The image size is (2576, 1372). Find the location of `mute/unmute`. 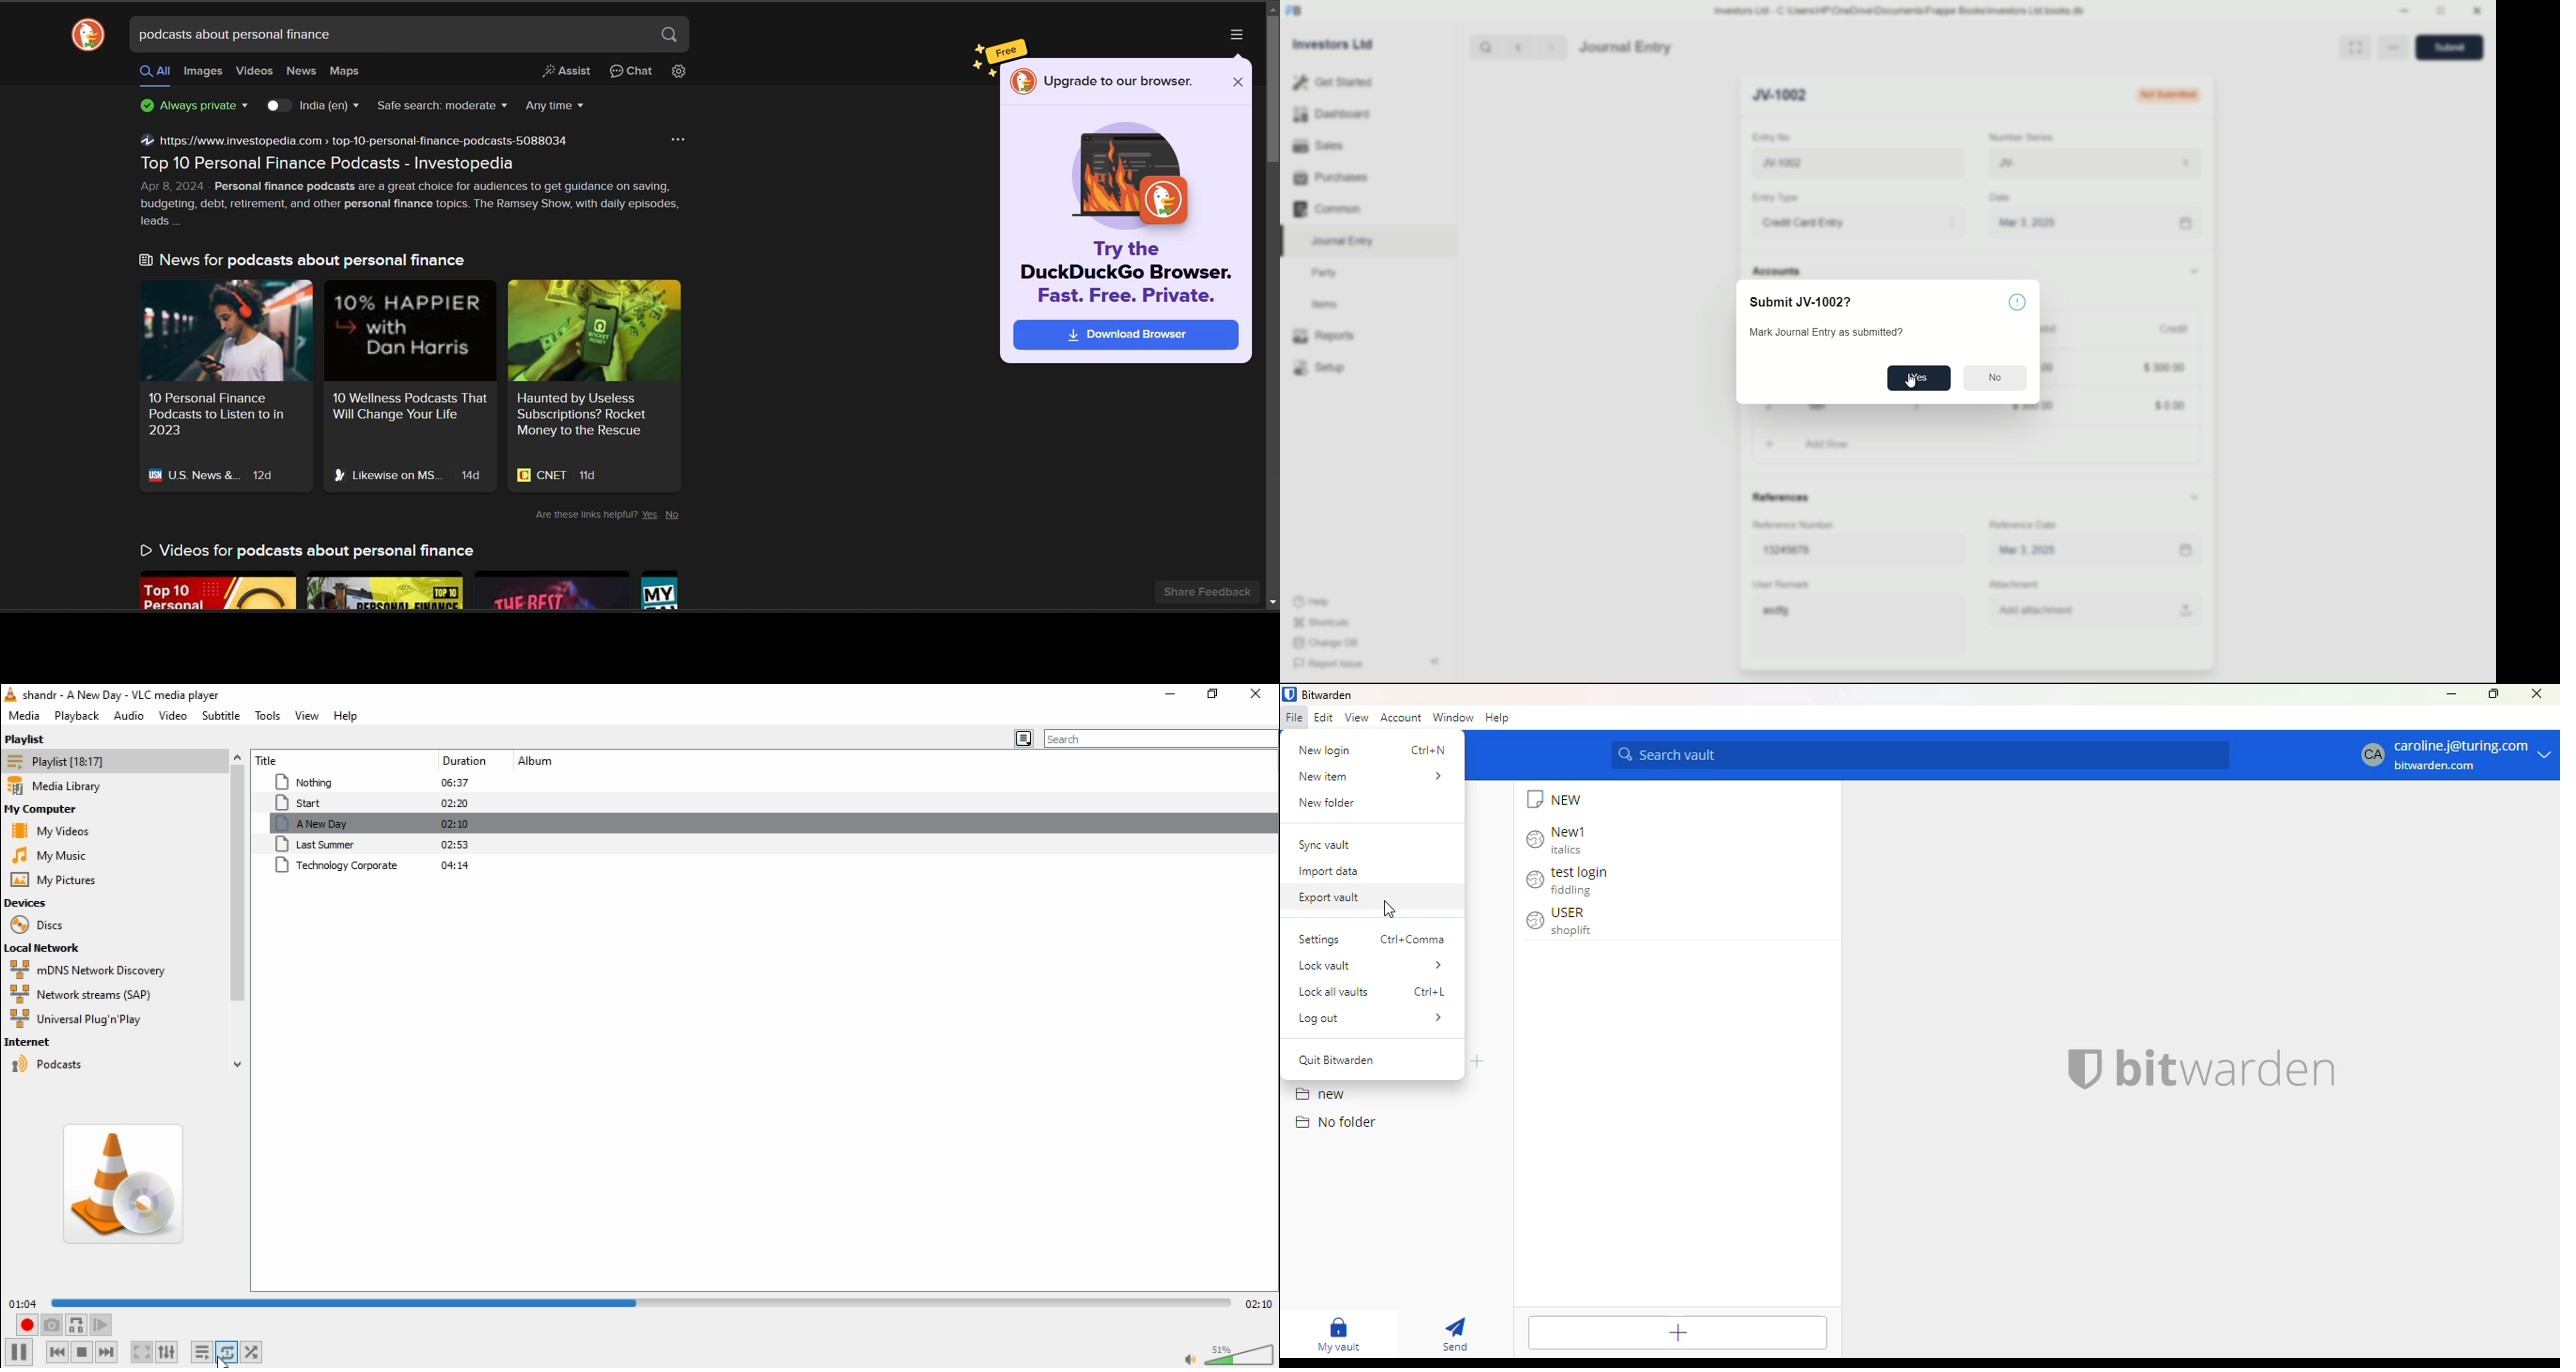

mute/unmute is located at coordinates (1187, 1358).